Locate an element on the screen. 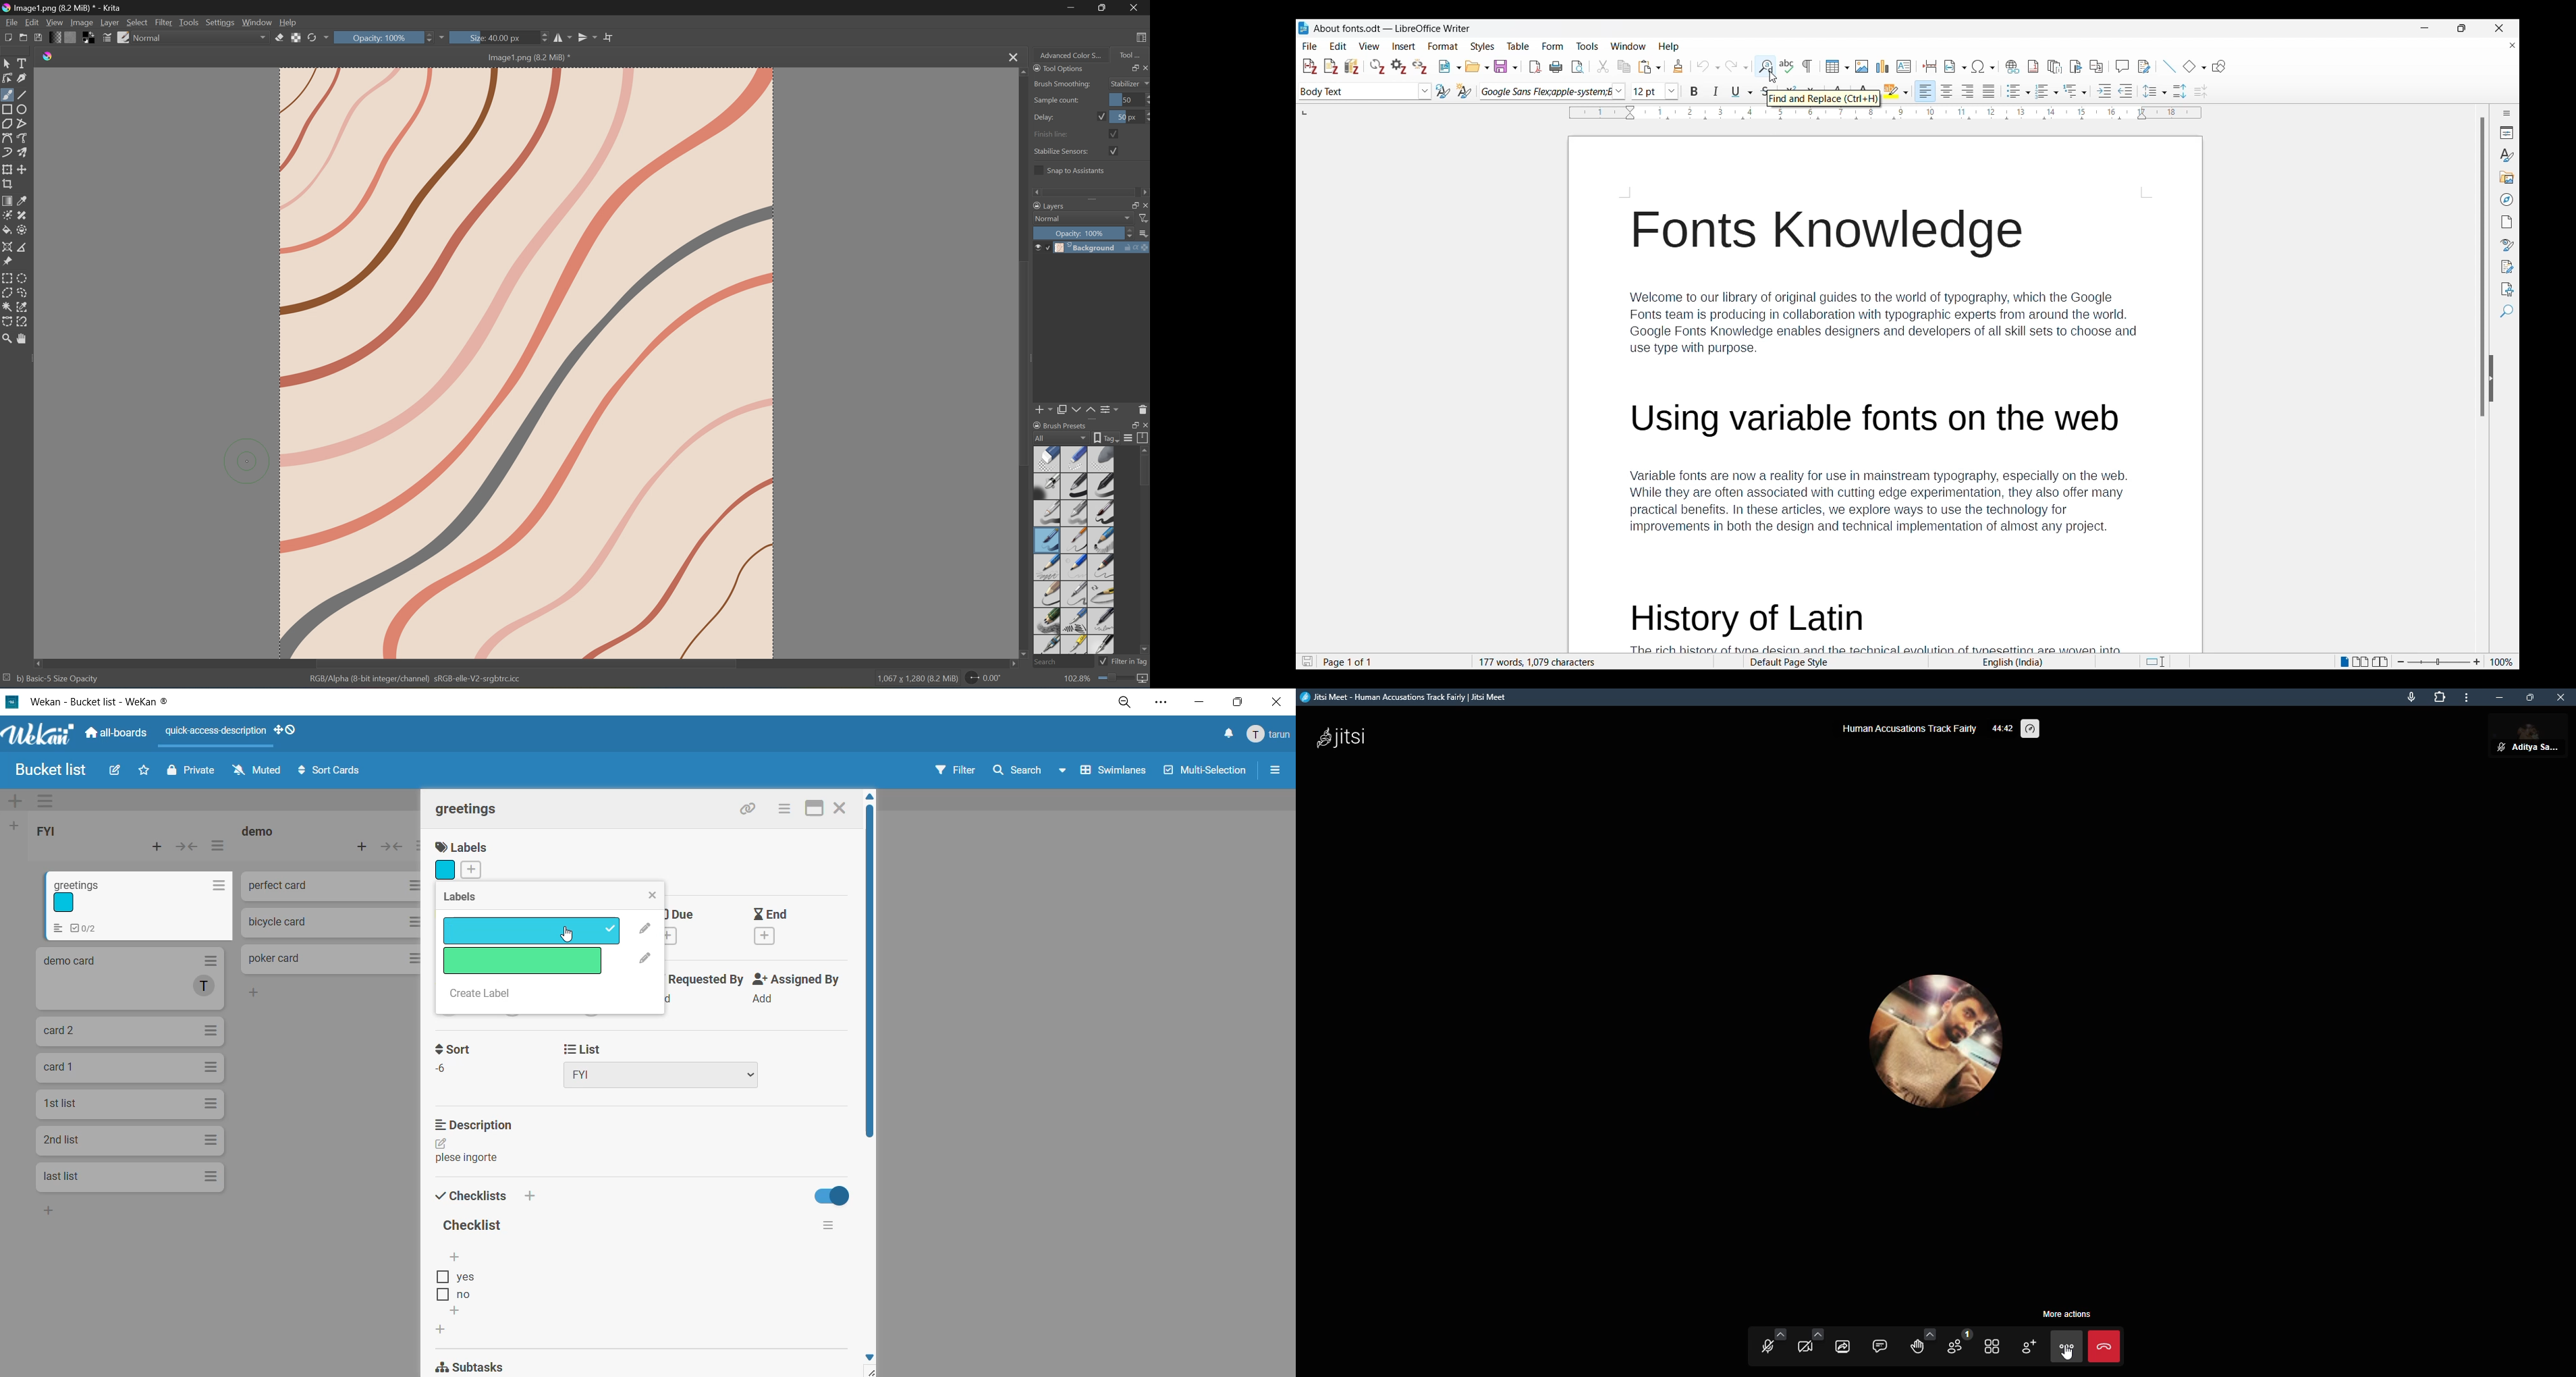 The width and height of the screenshot is (2576, 1400). Restore Down is located at coordinates (1130, 68).